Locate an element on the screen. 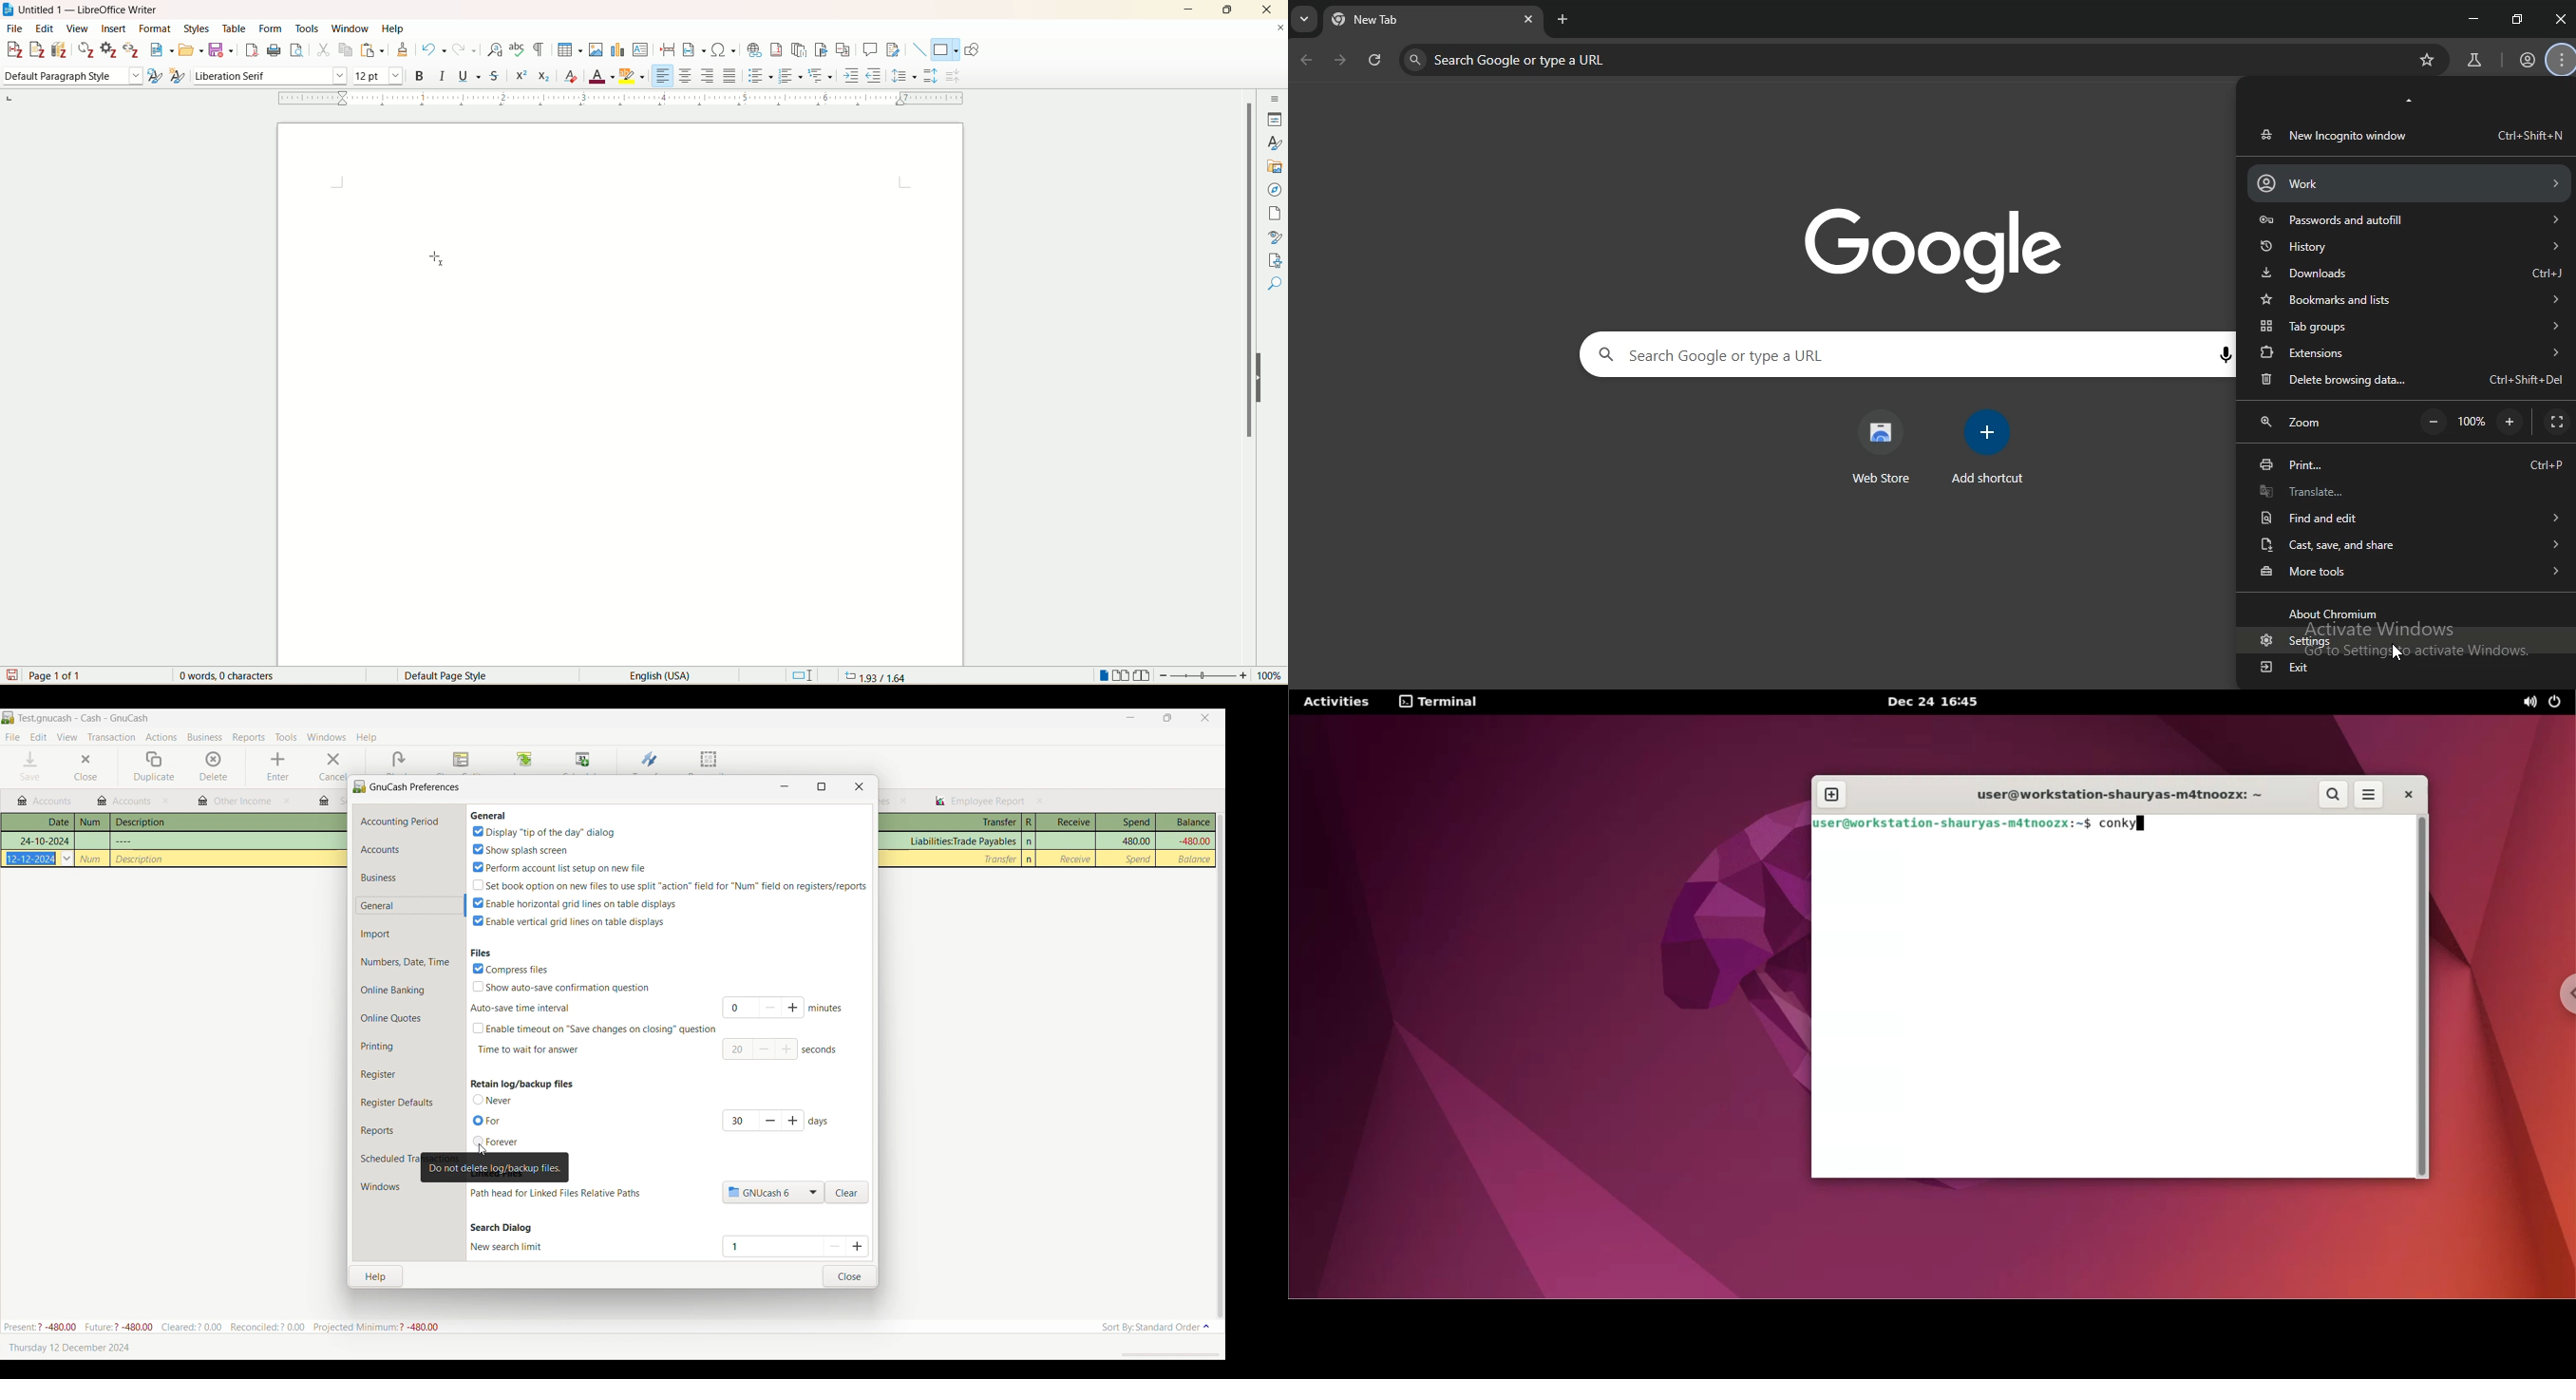  bold is located at coordinates (418, 74).